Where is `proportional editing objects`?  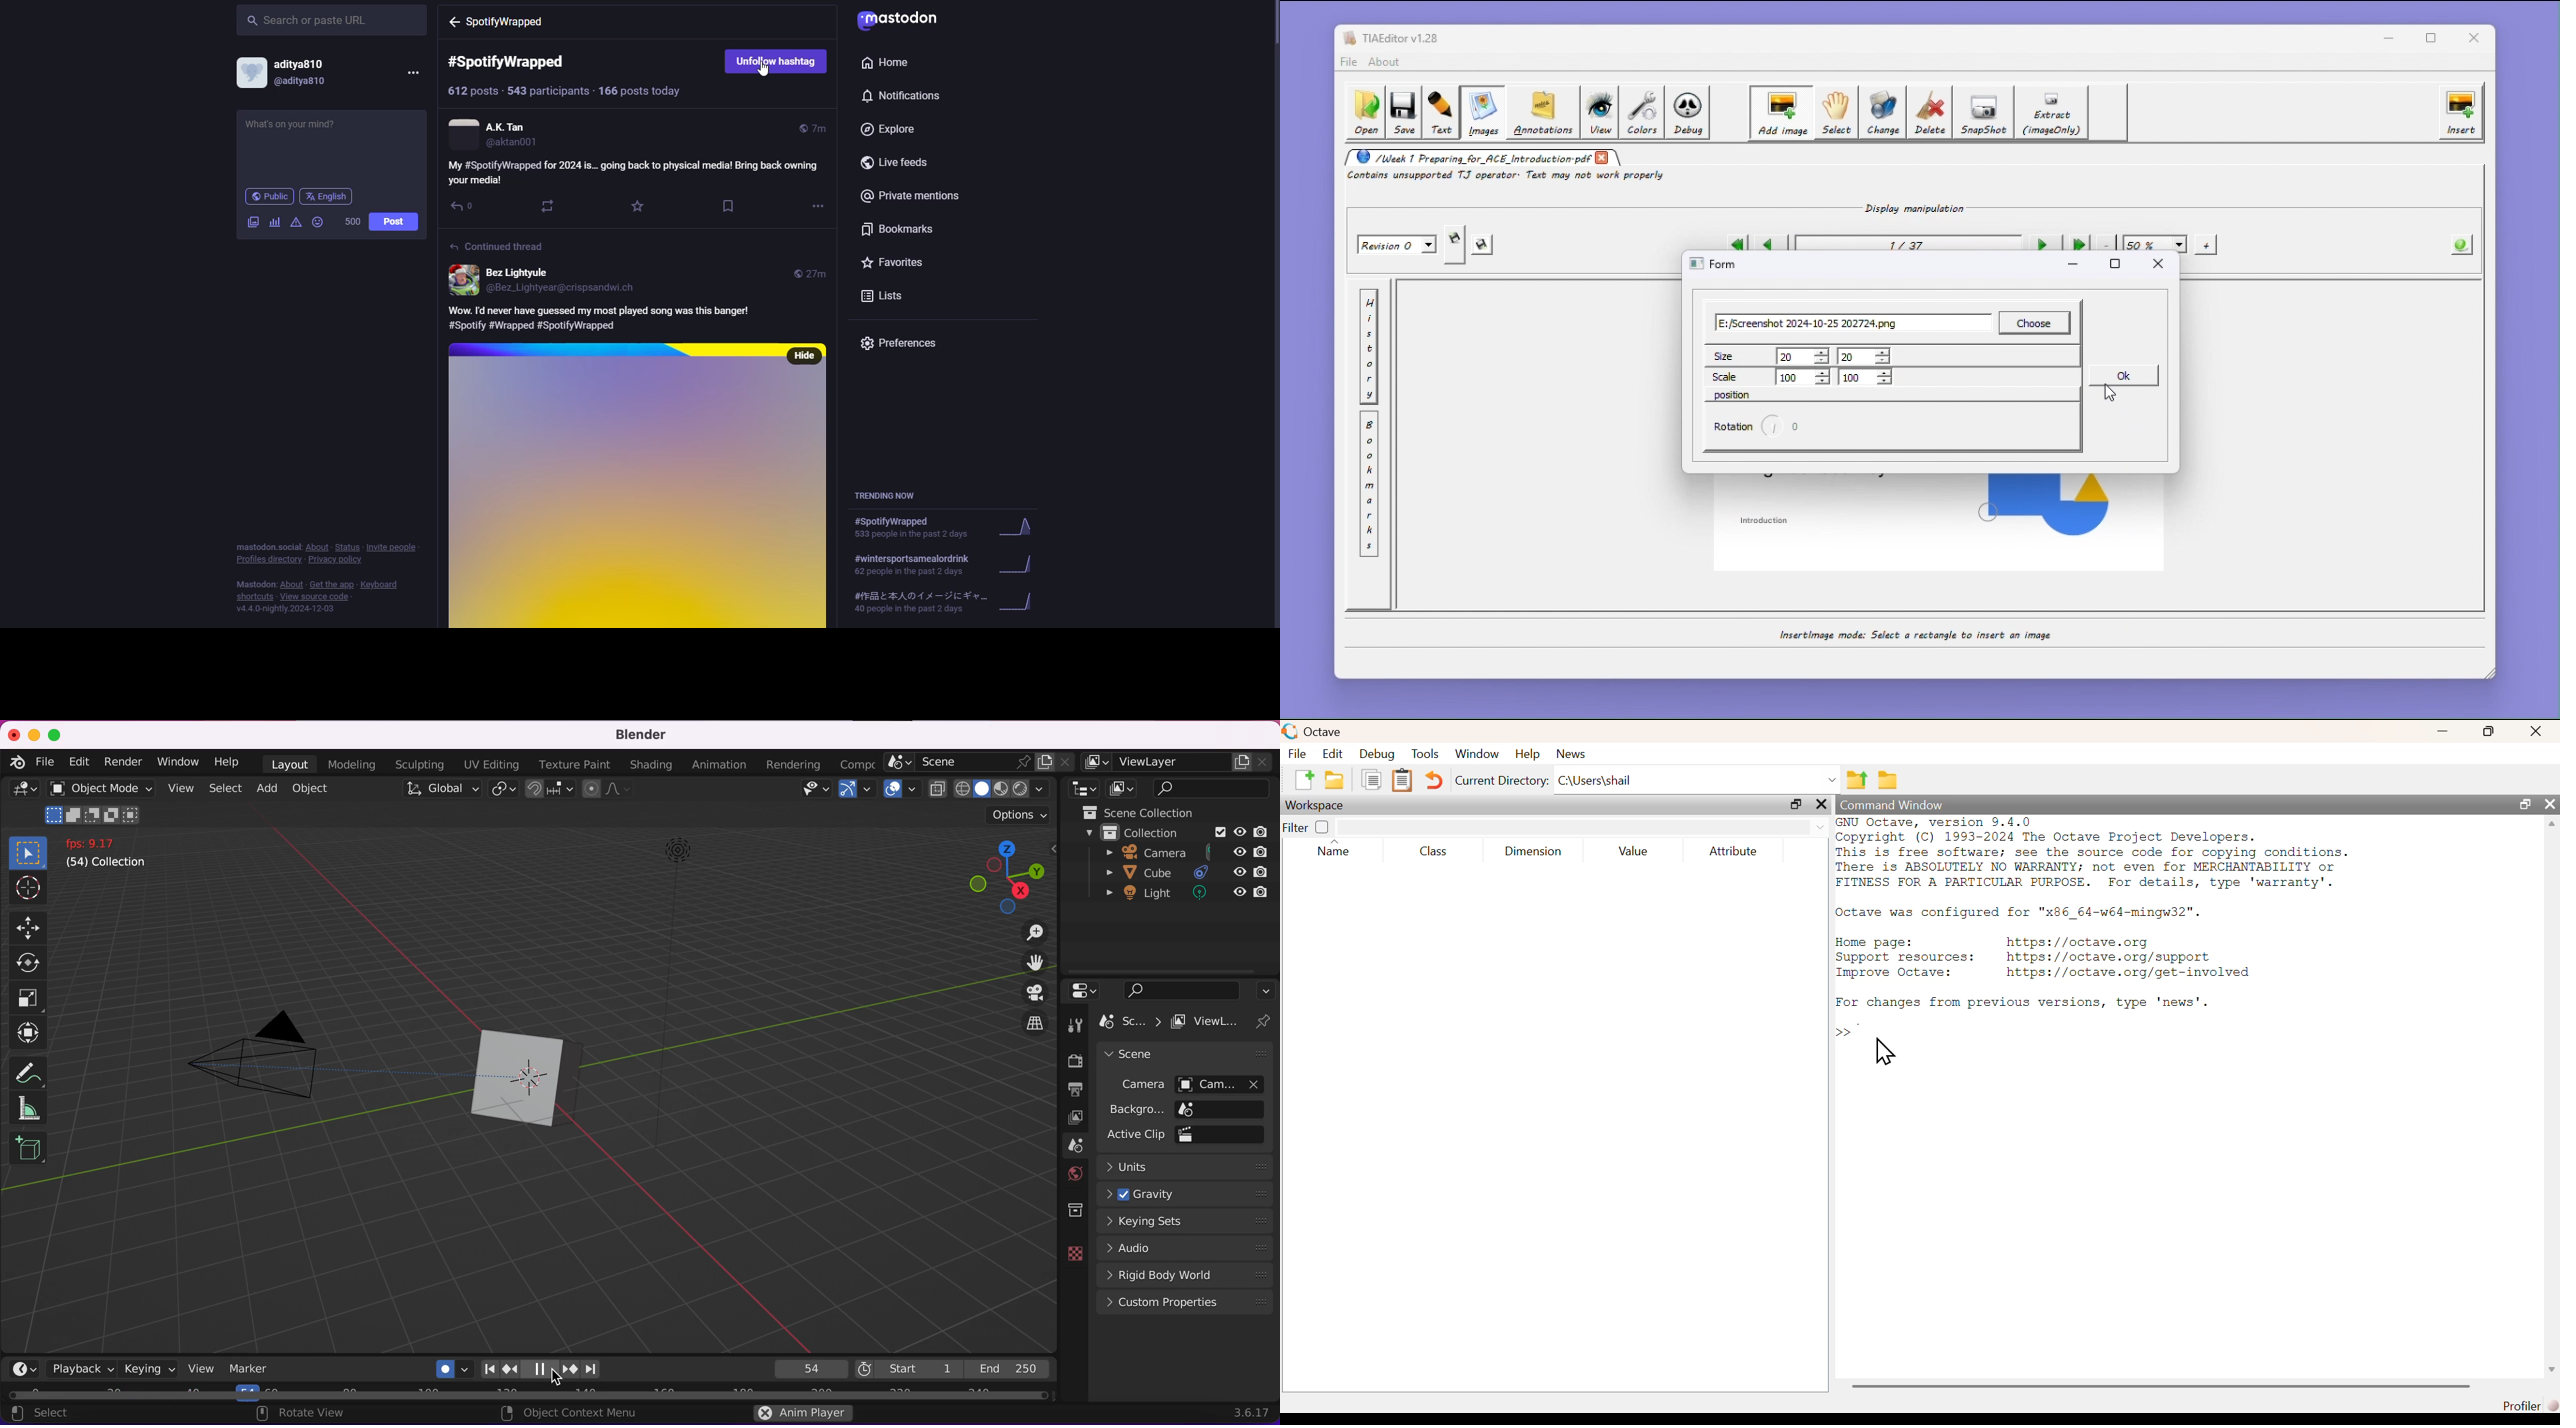
proportional editing objects is located at coordinates (607, 792).